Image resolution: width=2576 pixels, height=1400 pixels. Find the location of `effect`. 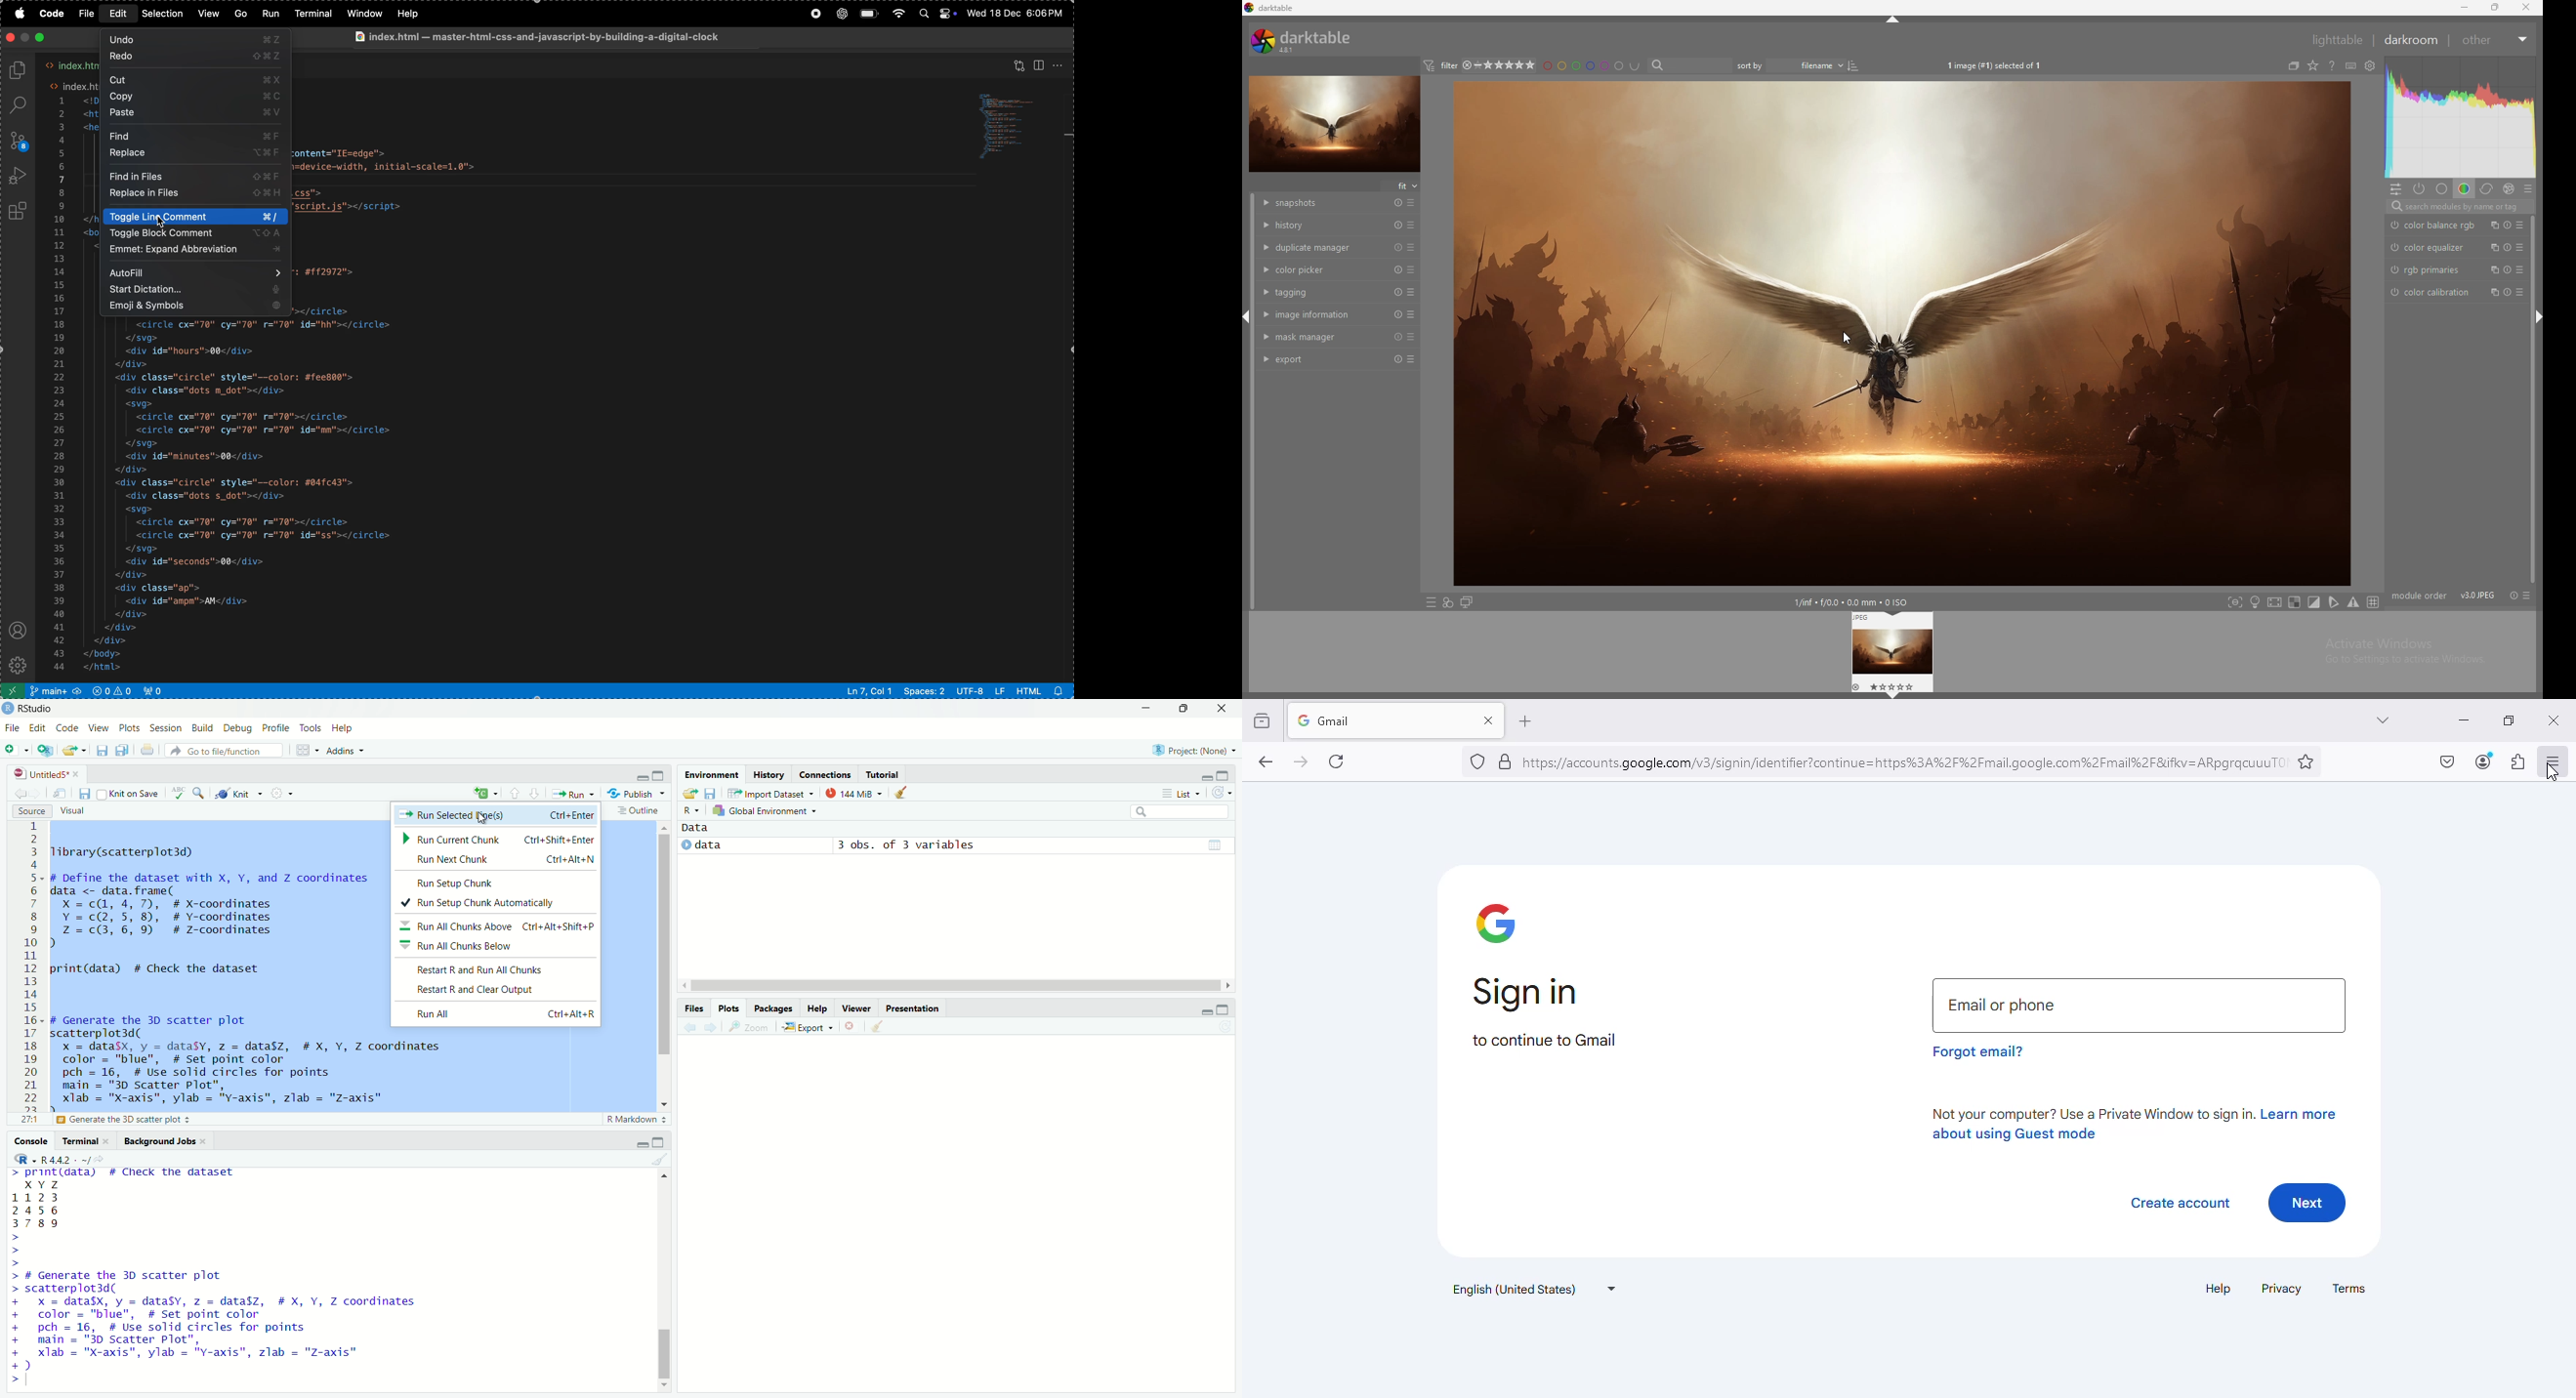

effect is located at coordinates (2508, 189).